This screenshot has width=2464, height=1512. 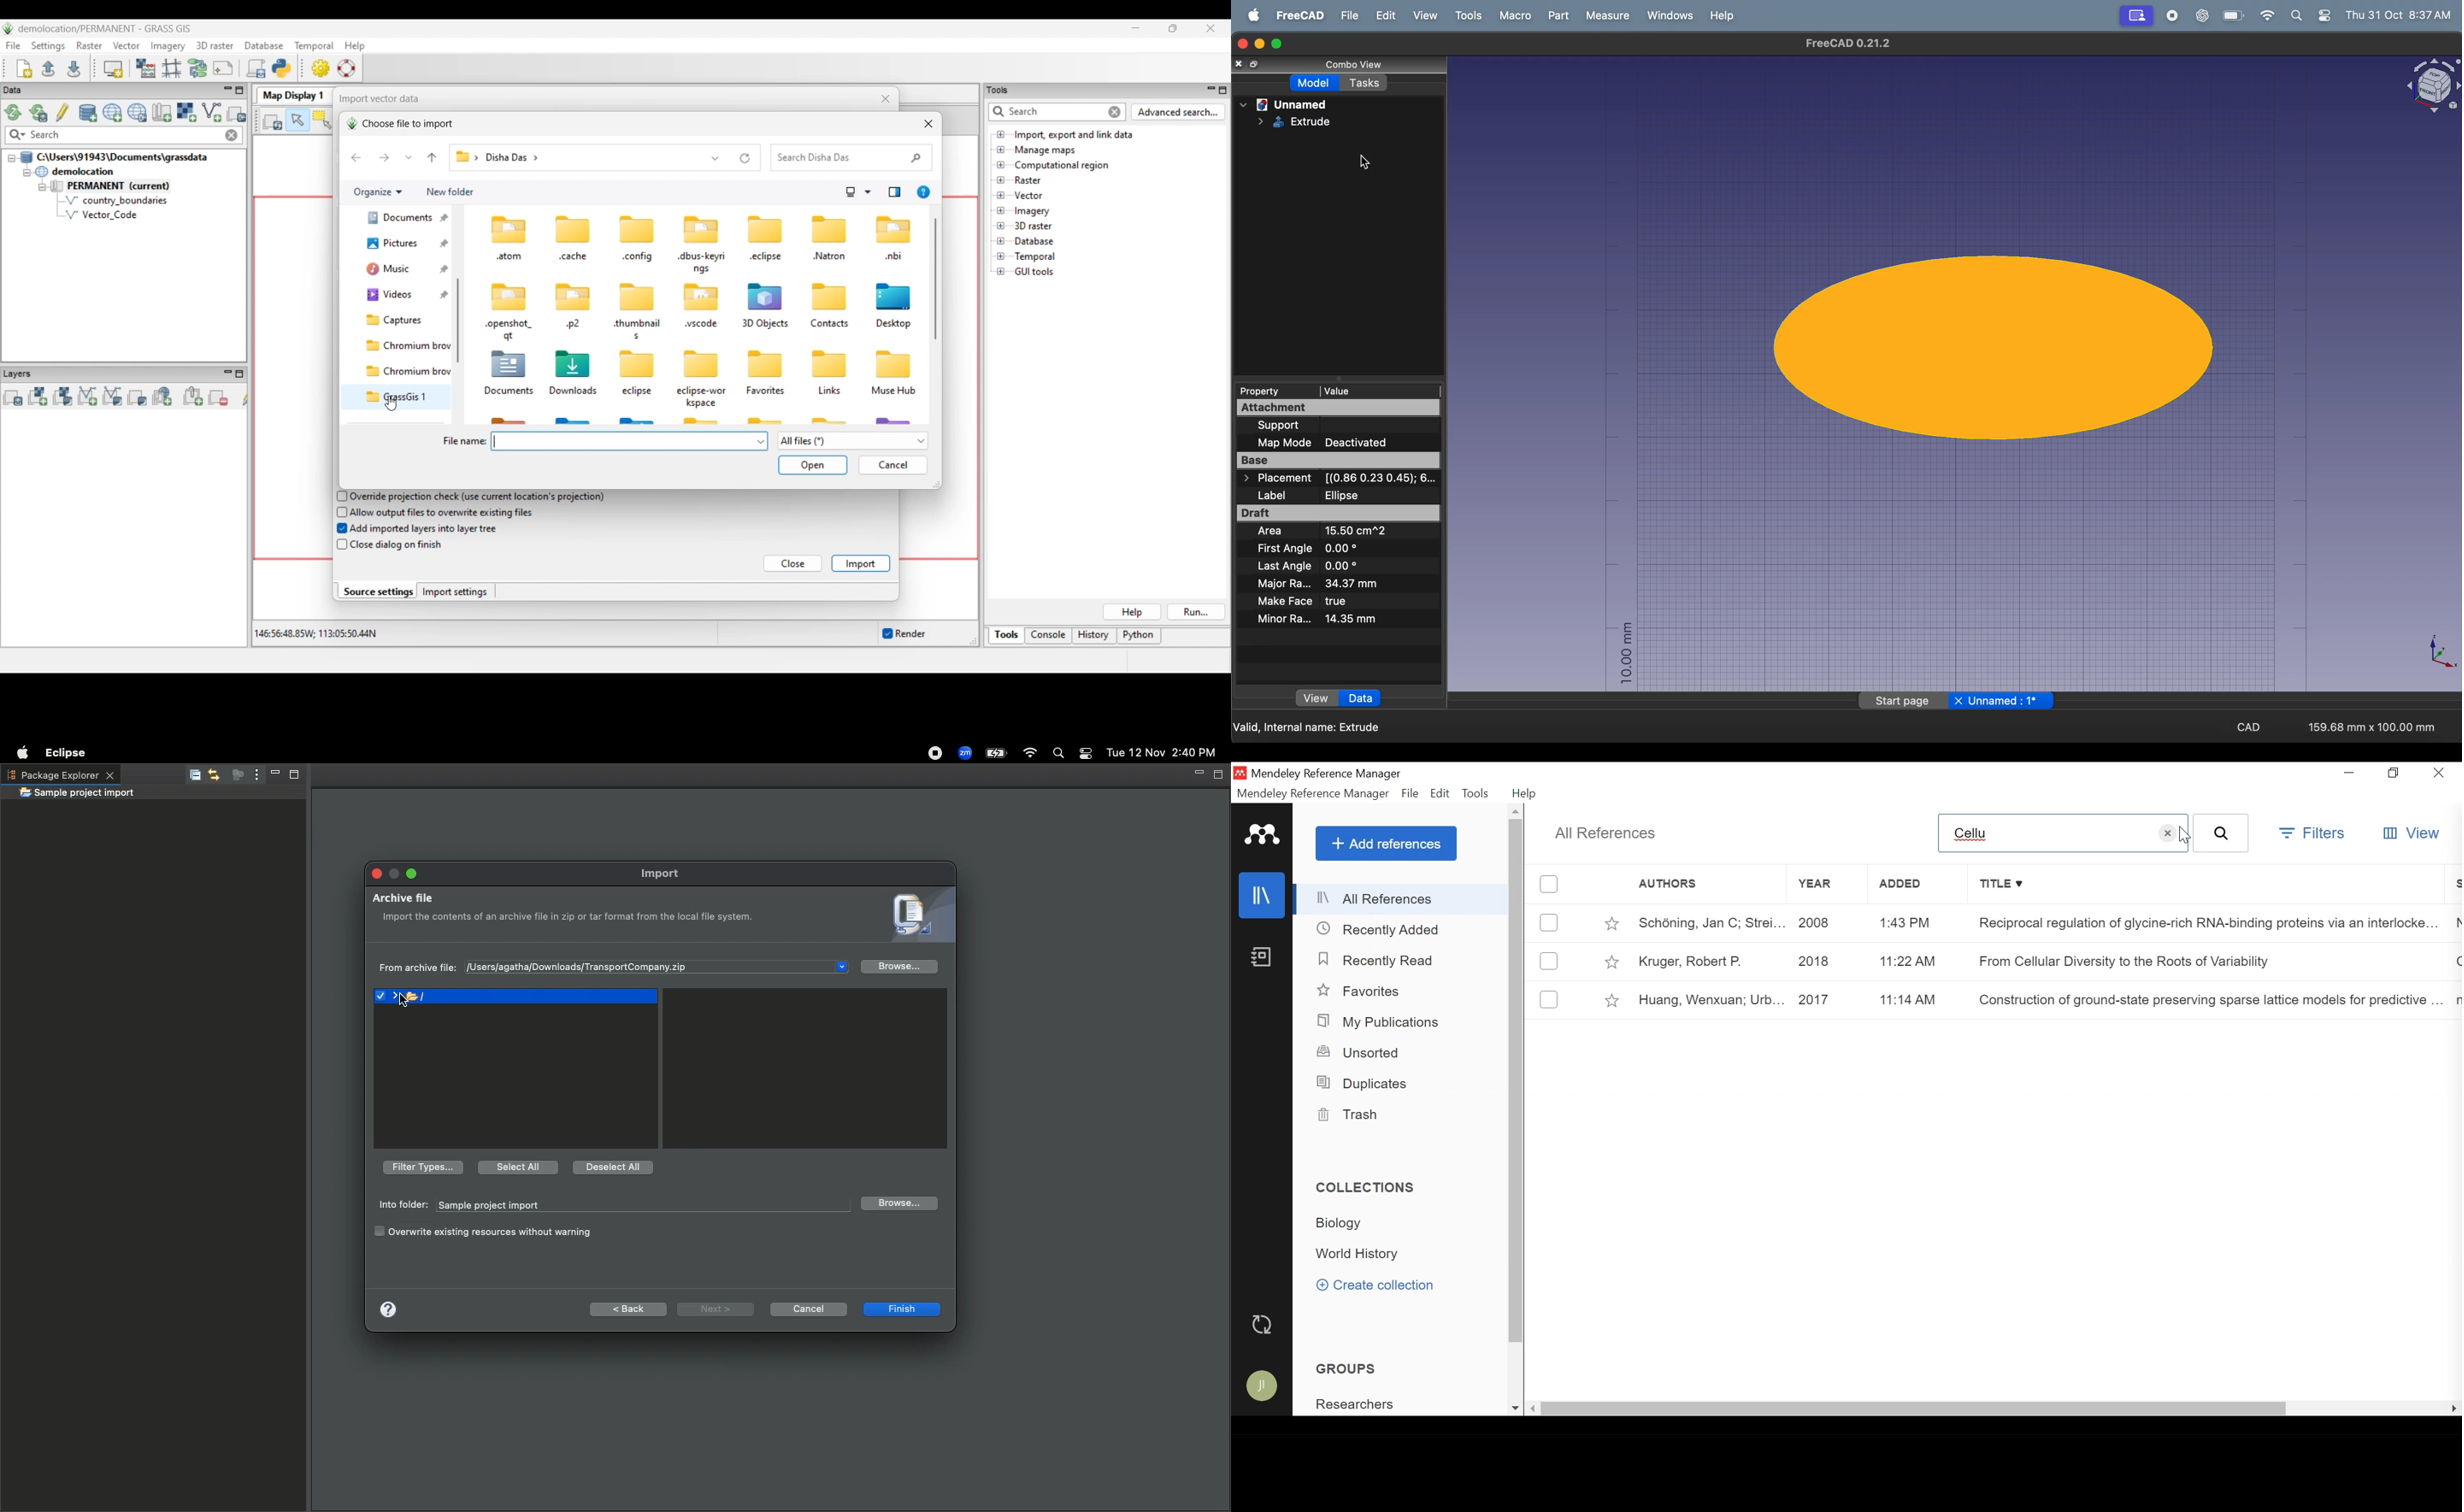 What do you see at coordinates (1517, 1081) in the screenshot?
I see `Vertical Scroll bar` at bounding box center [1517, 1081].